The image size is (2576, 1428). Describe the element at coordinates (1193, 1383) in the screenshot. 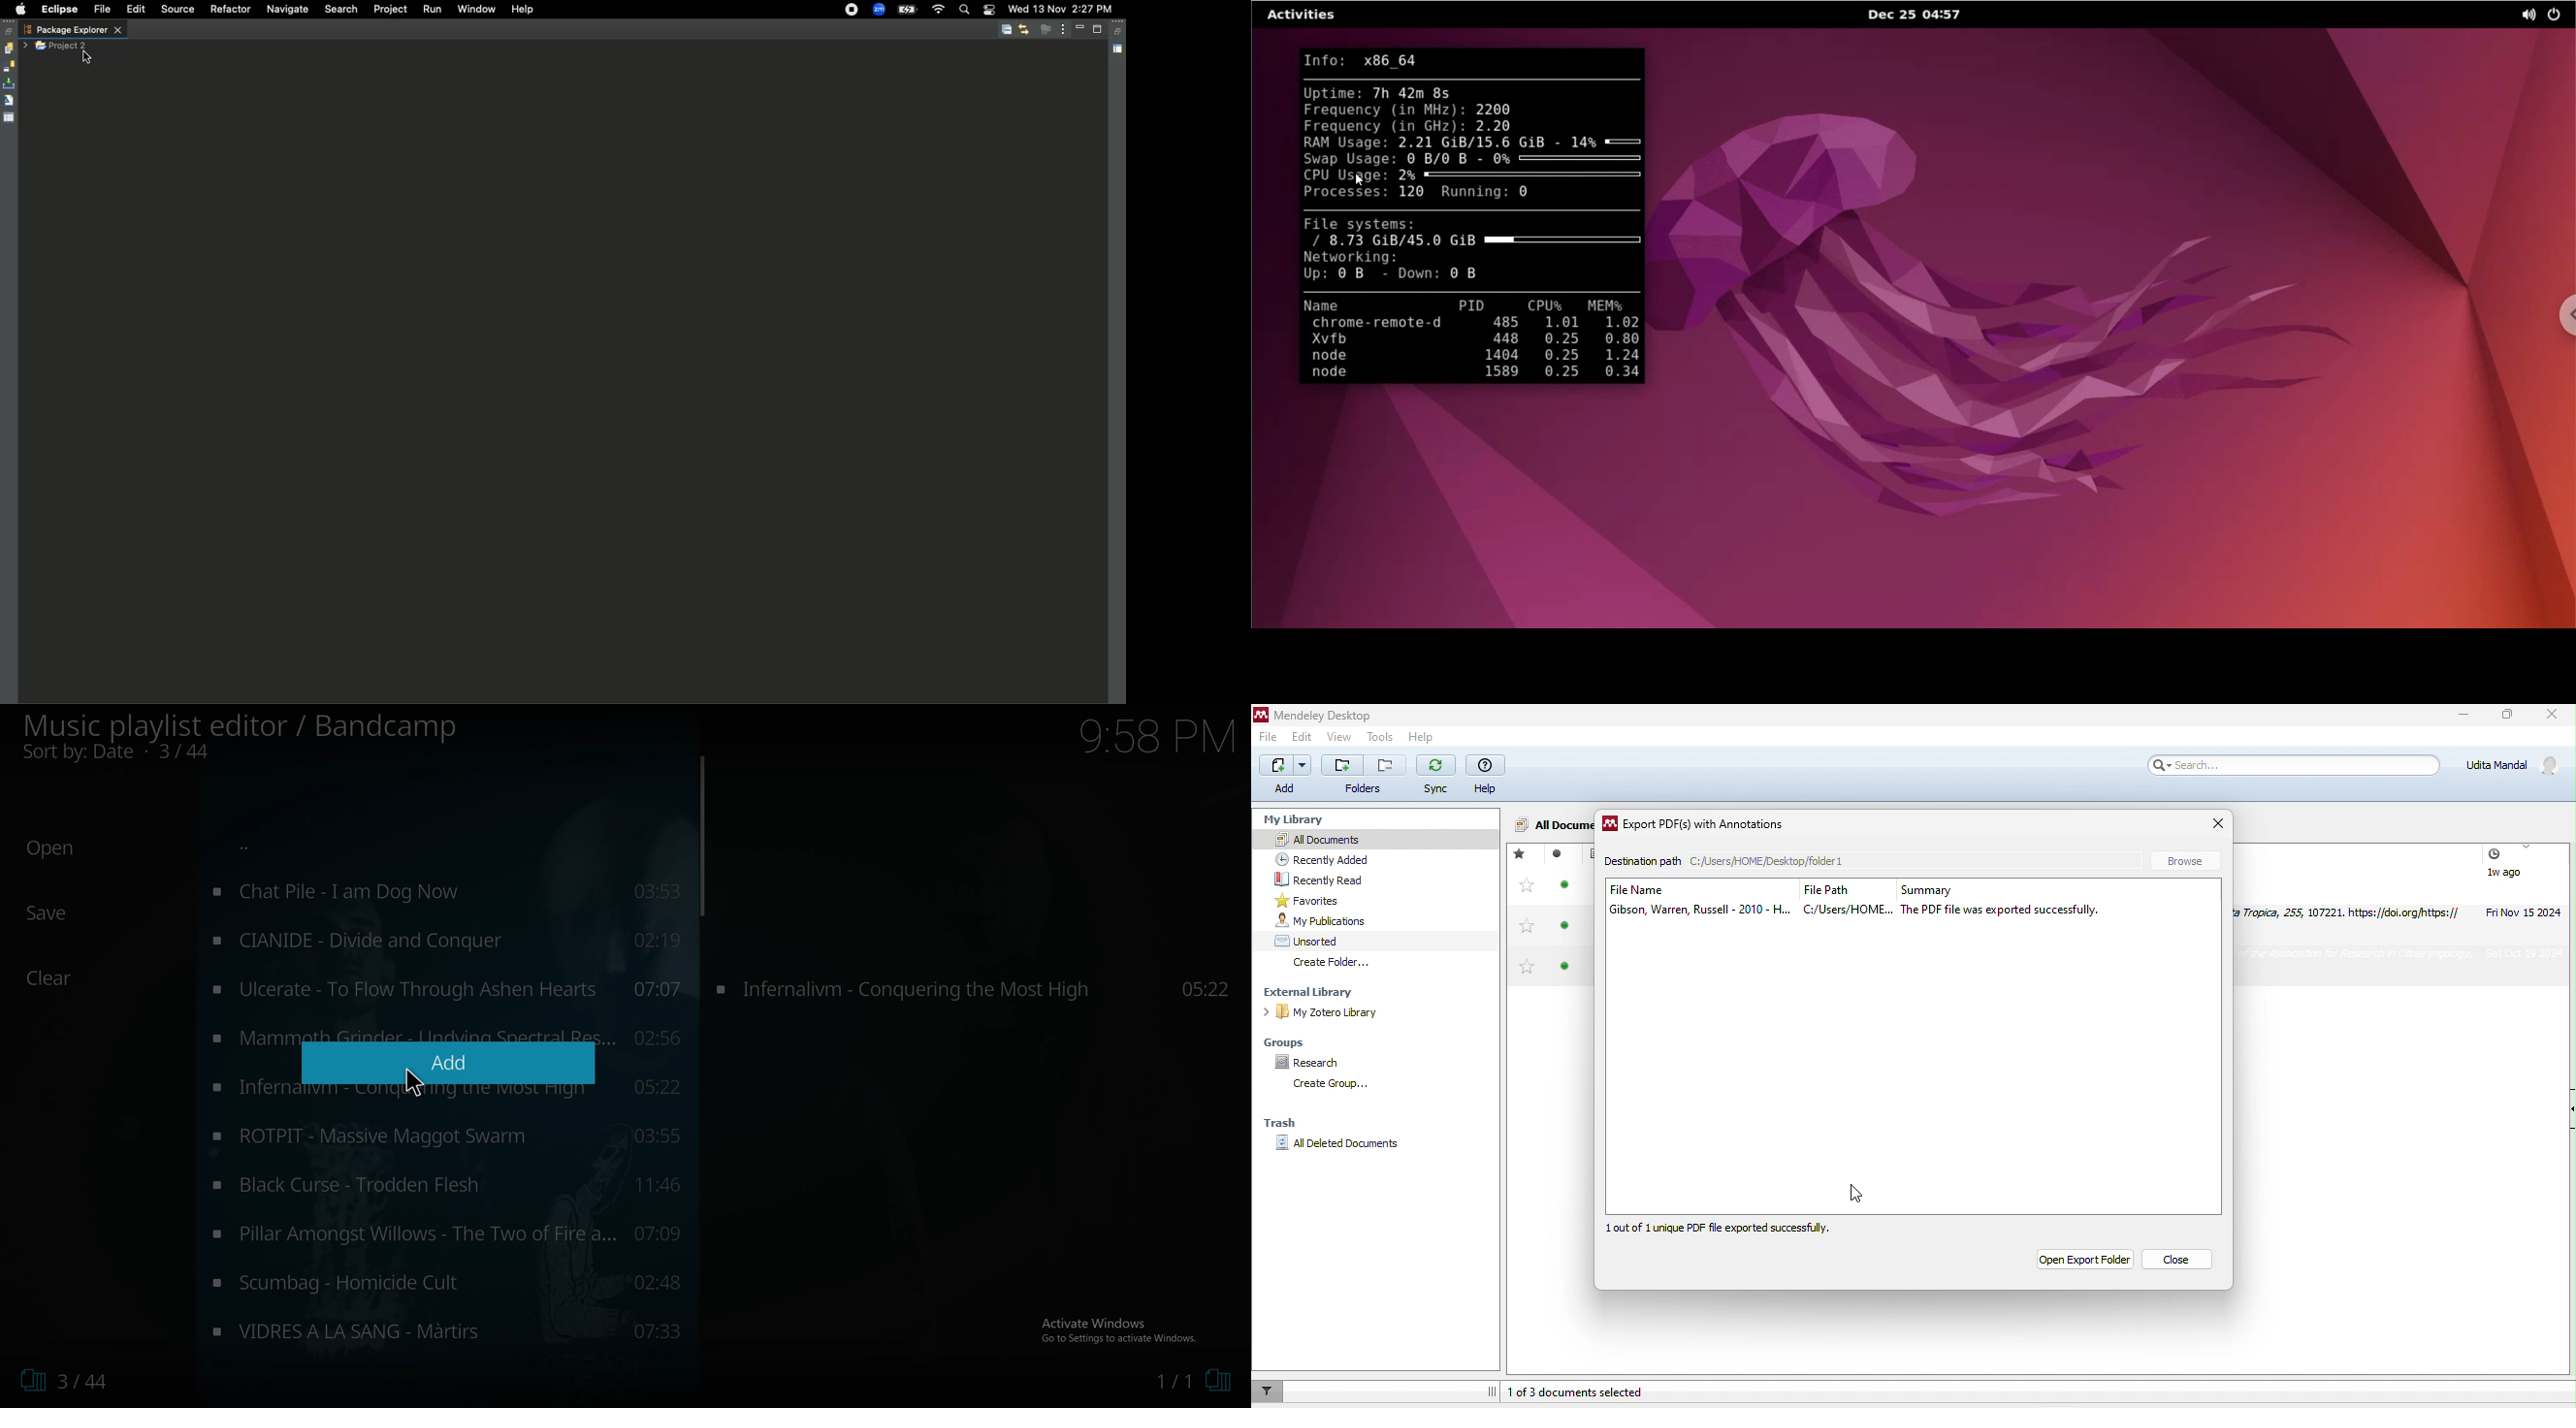

I see `1/0` at that location.